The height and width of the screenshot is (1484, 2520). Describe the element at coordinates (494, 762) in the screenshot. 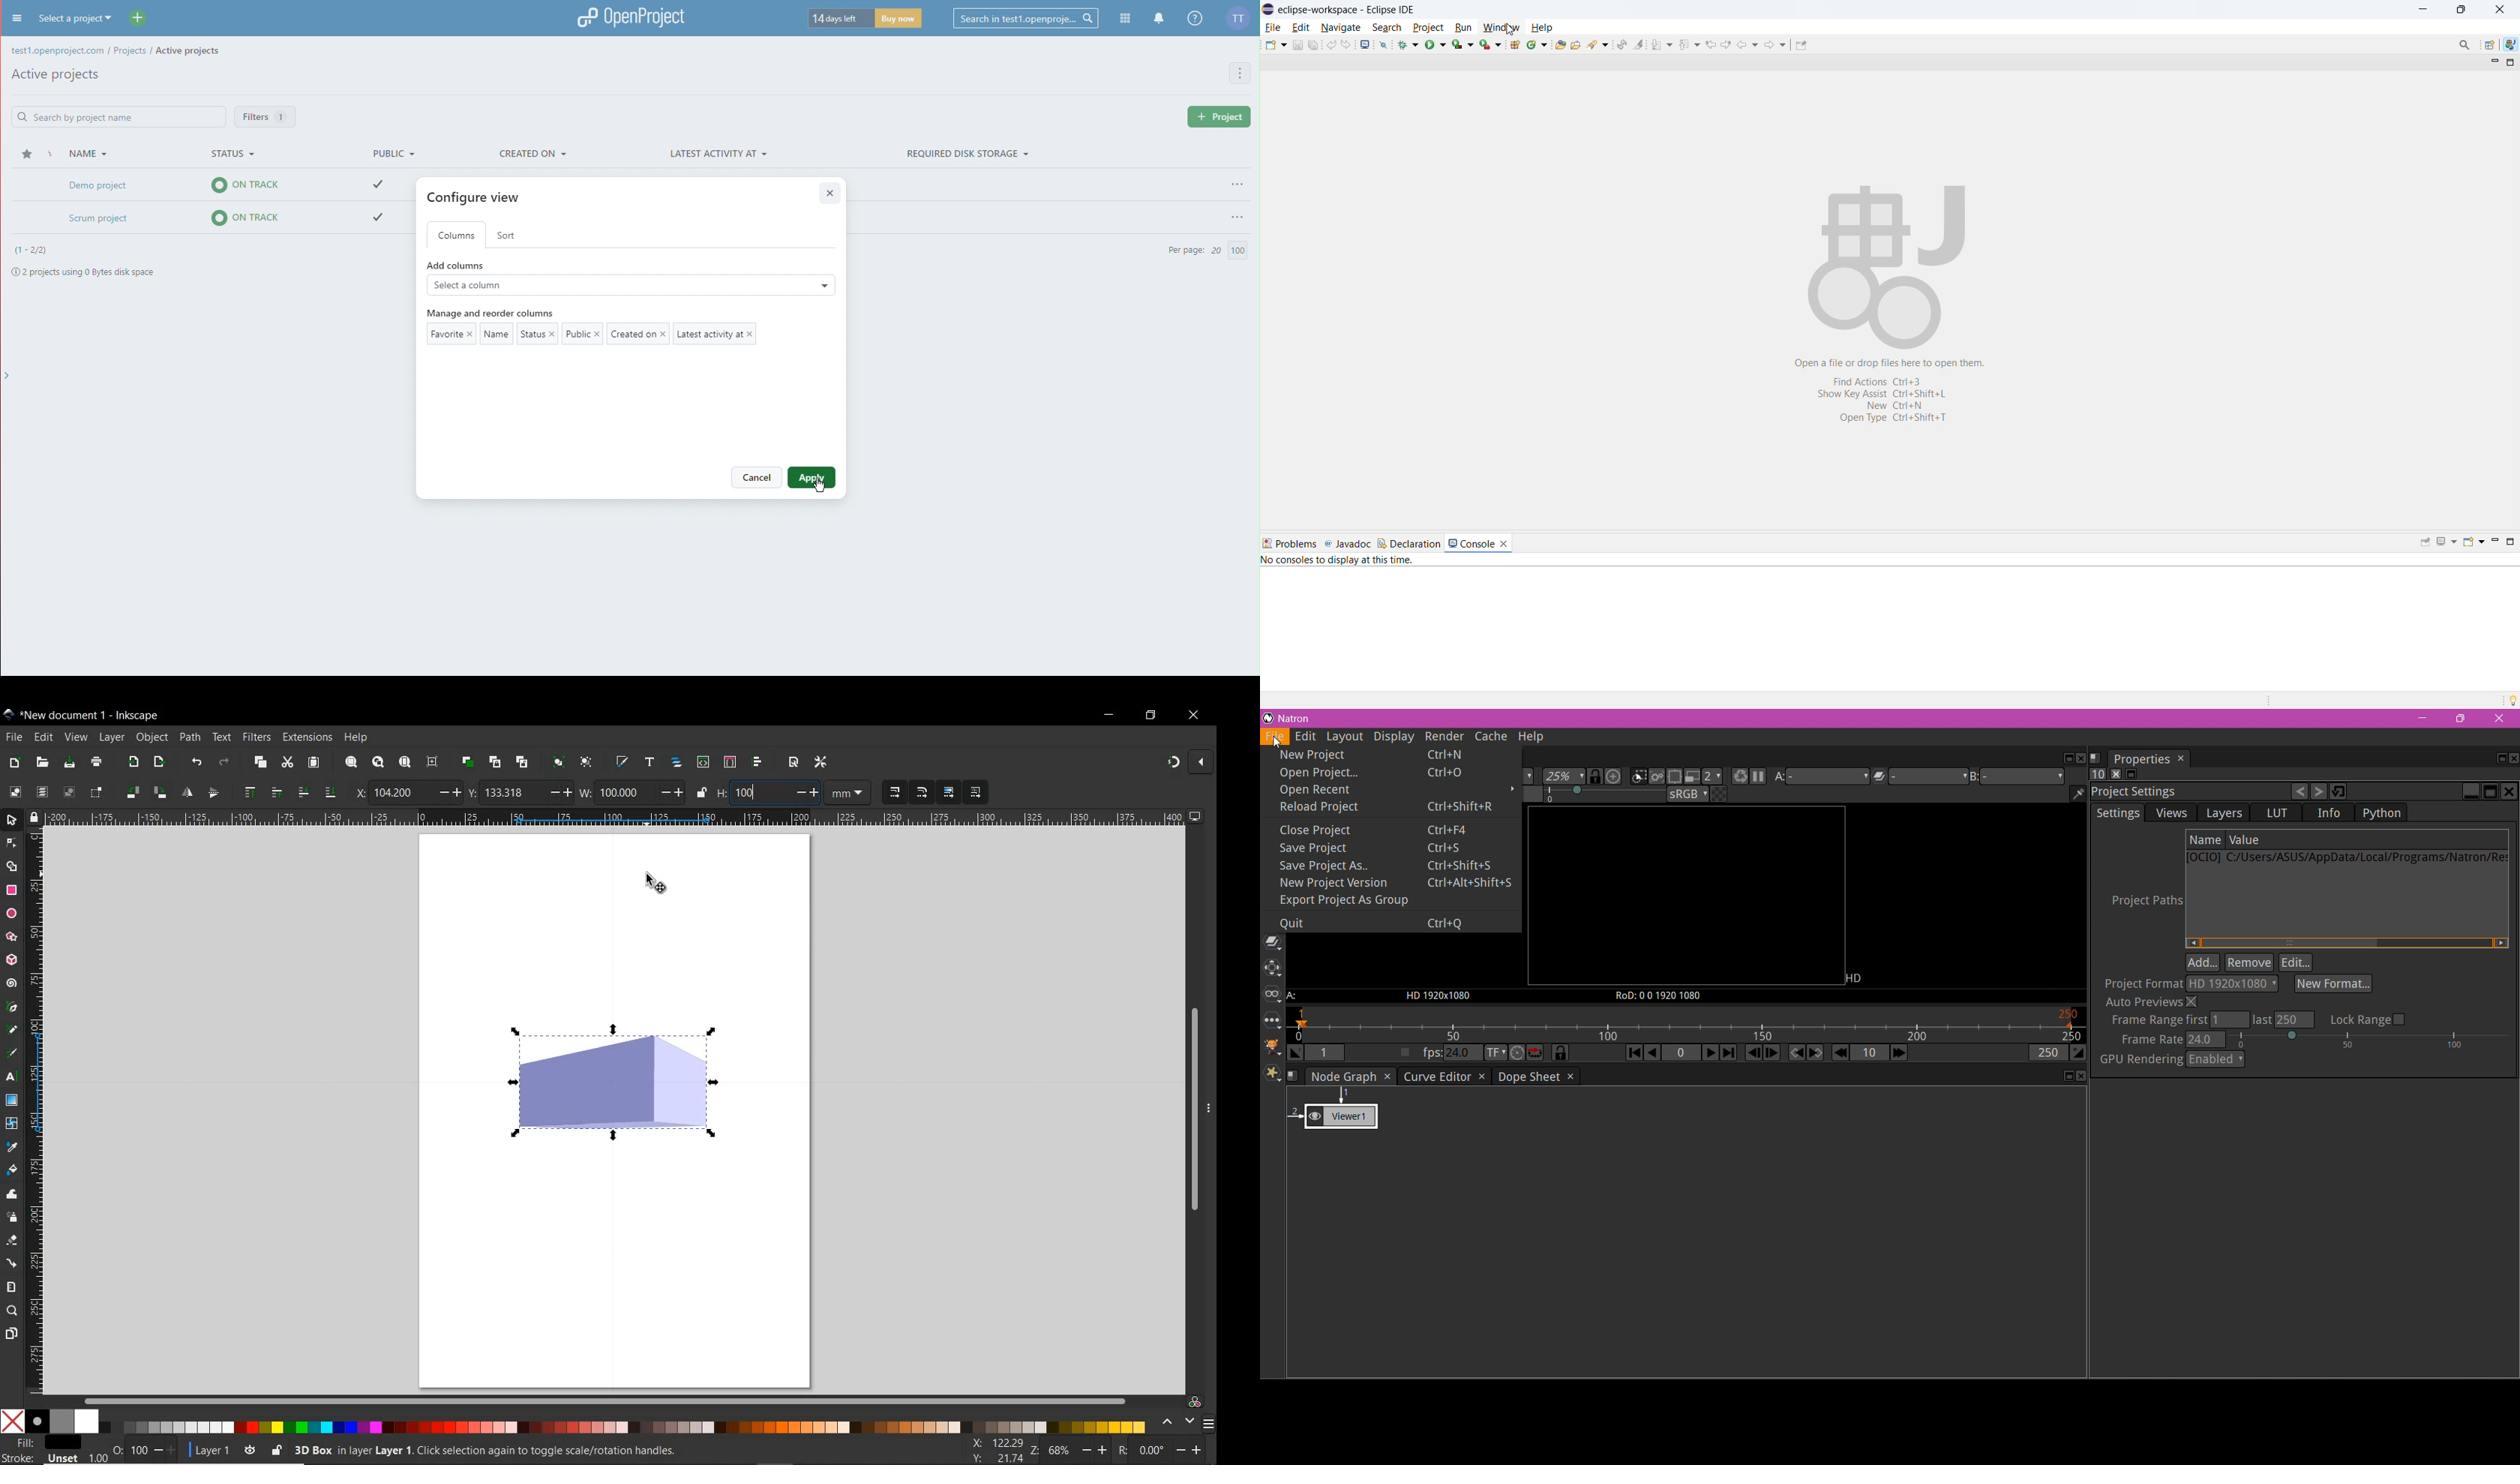

I see `create clone` at that location.